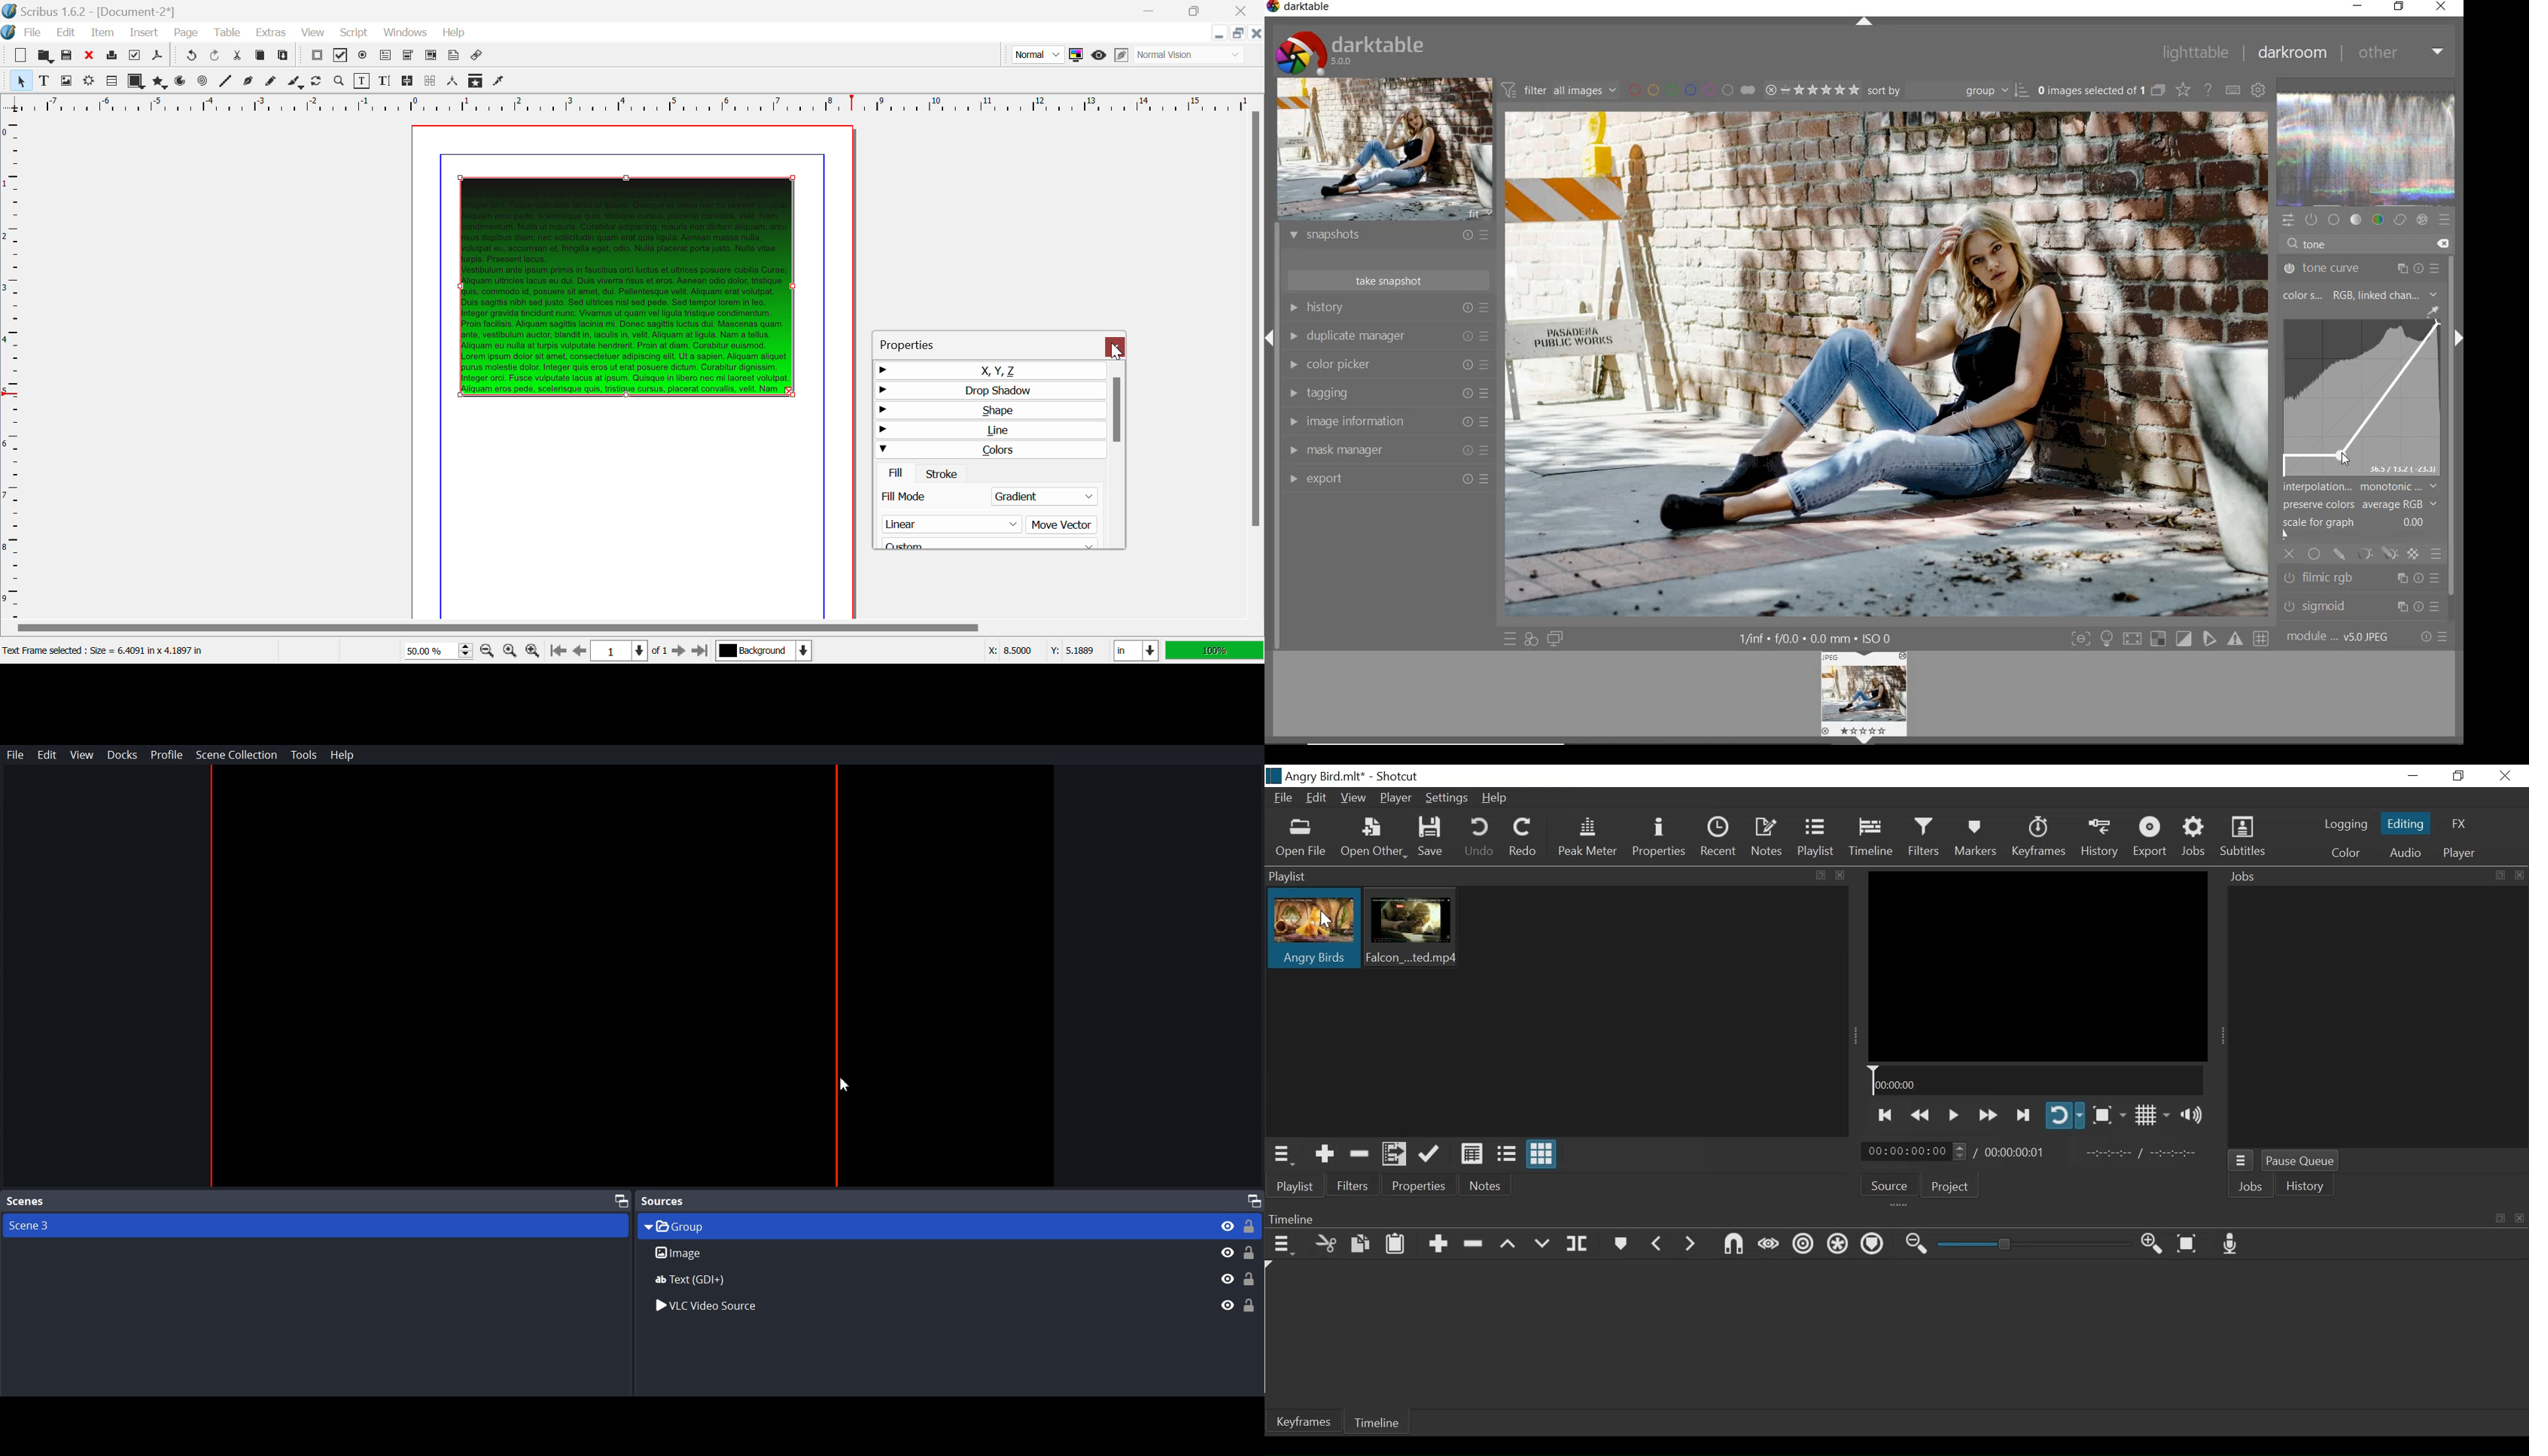 The image size is (2548, 1456). What do you see at coordinates (2109, 1115) in the screenshot?
I see `Toggle Zoom` at bounding box center [2109, 1115].